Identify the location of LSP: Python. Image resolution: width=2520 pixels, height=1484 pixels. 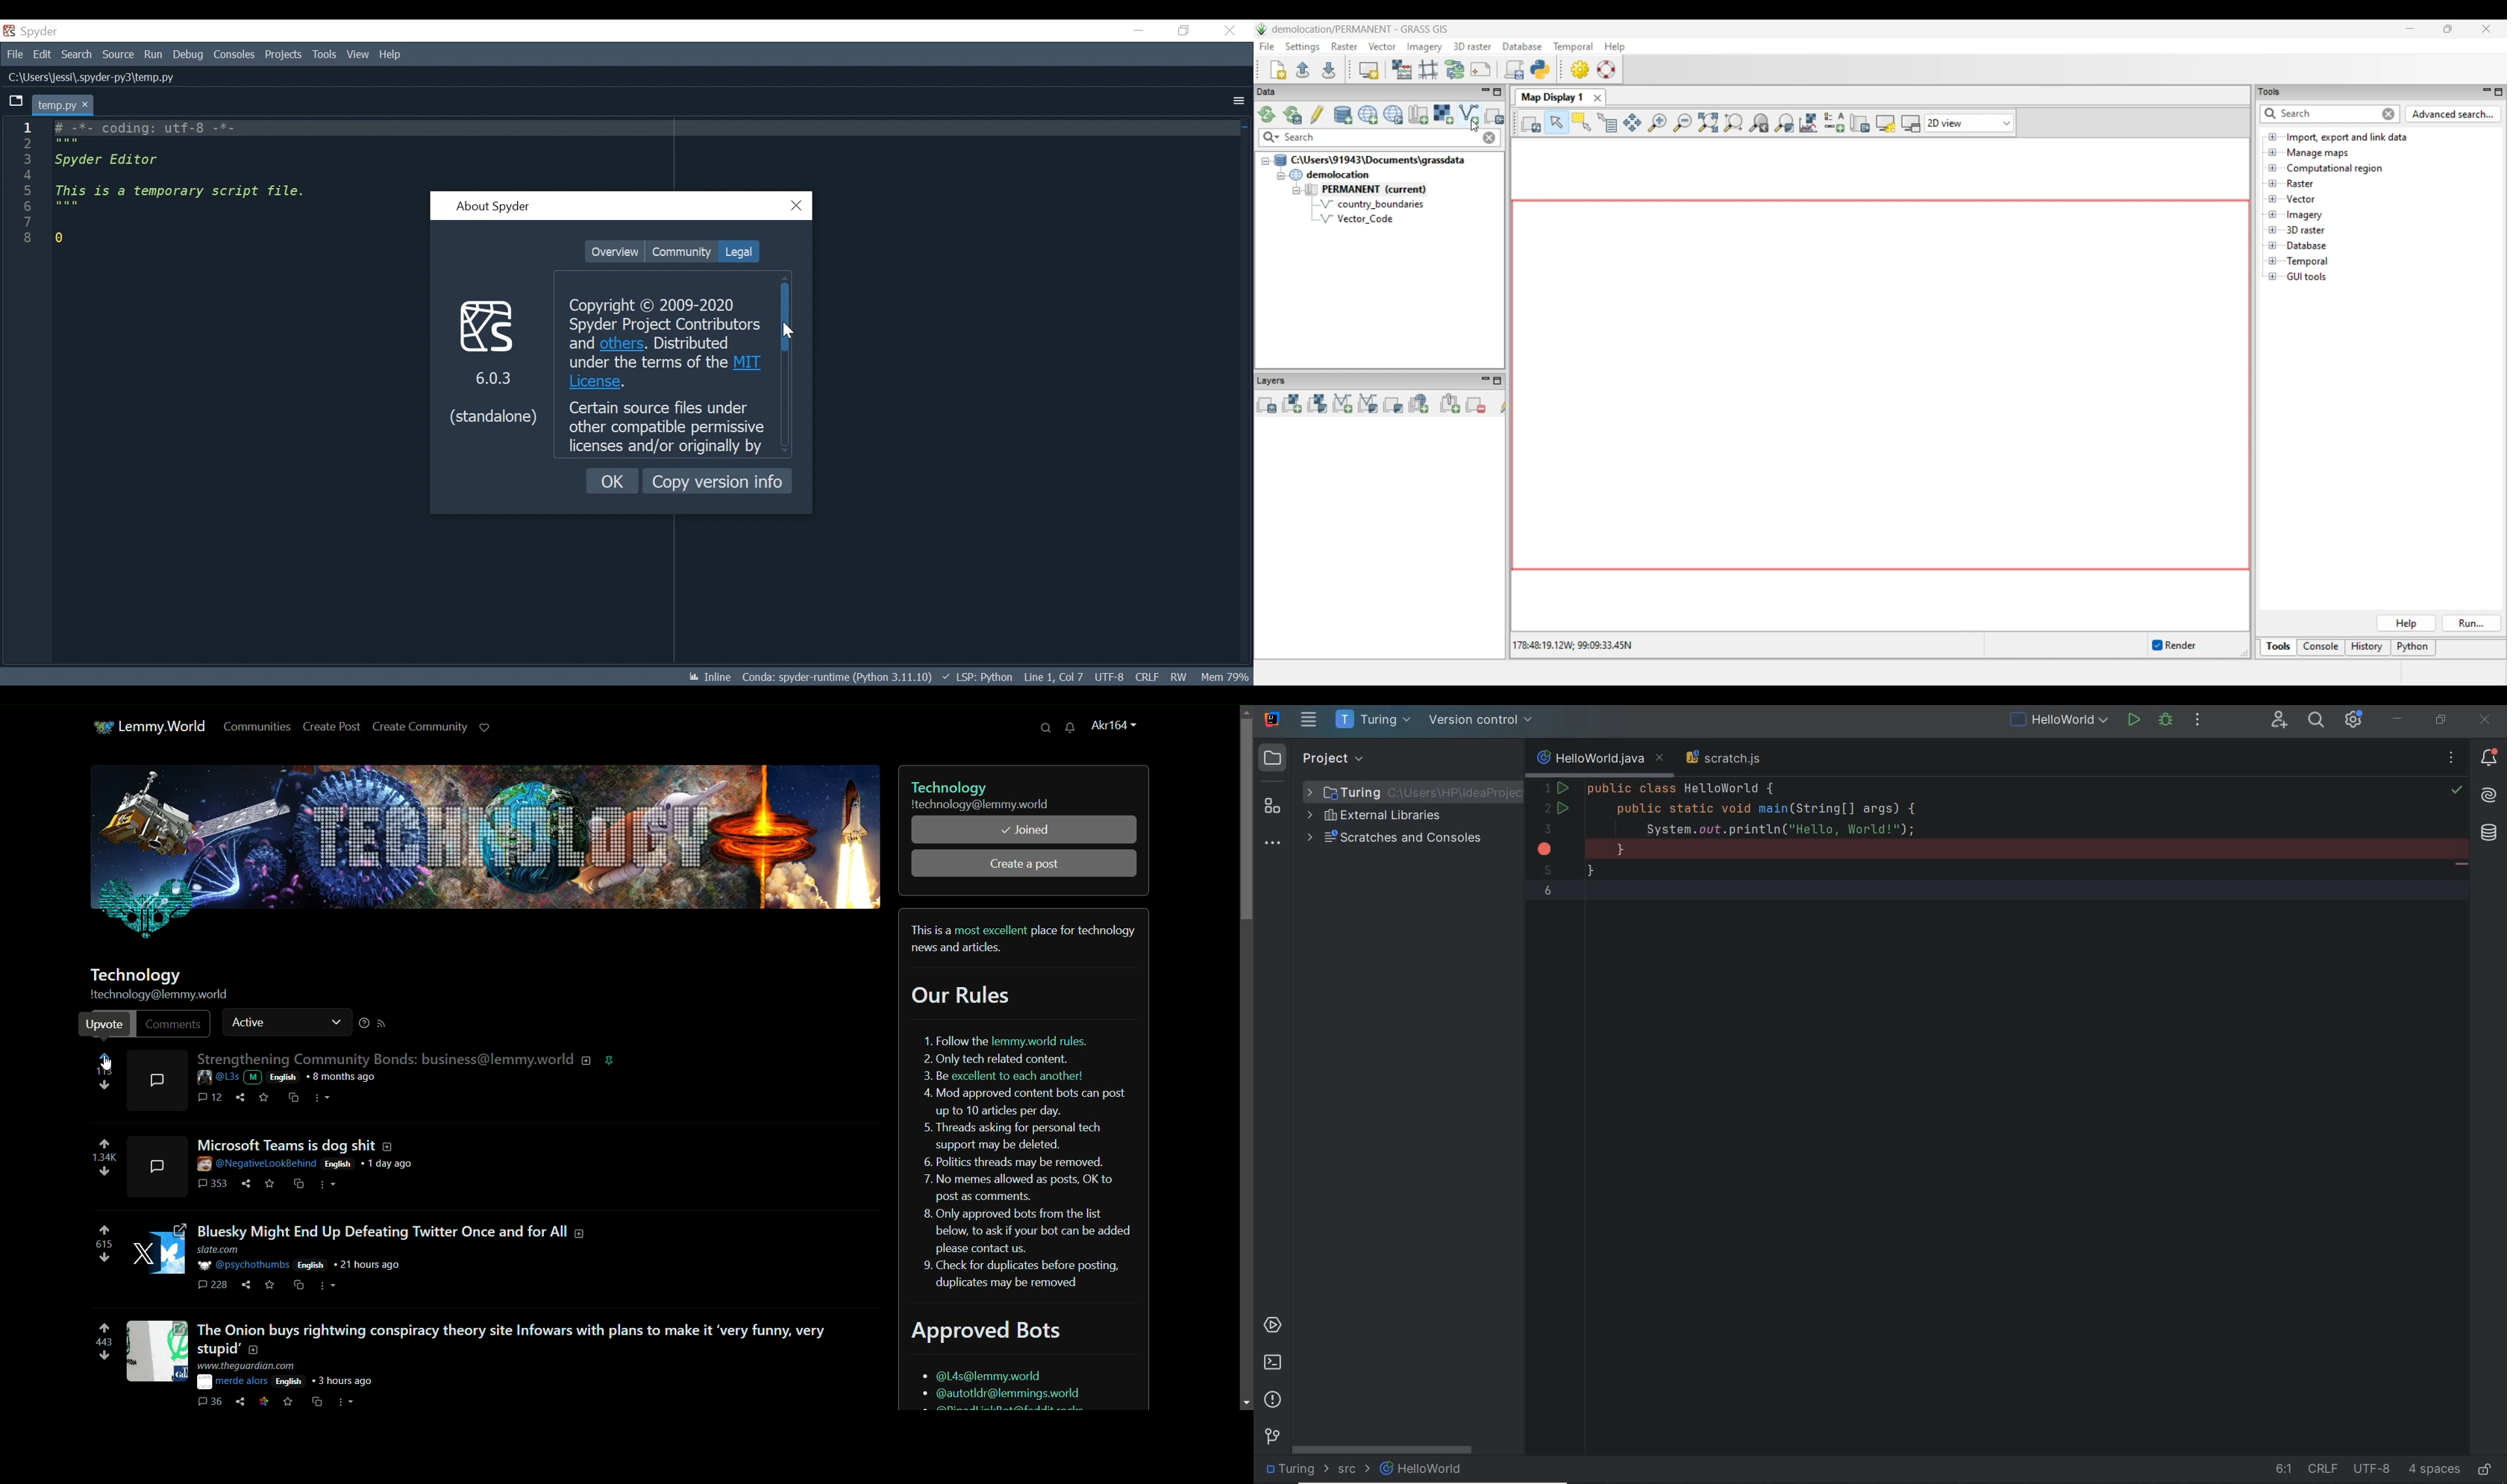
(977, 678).